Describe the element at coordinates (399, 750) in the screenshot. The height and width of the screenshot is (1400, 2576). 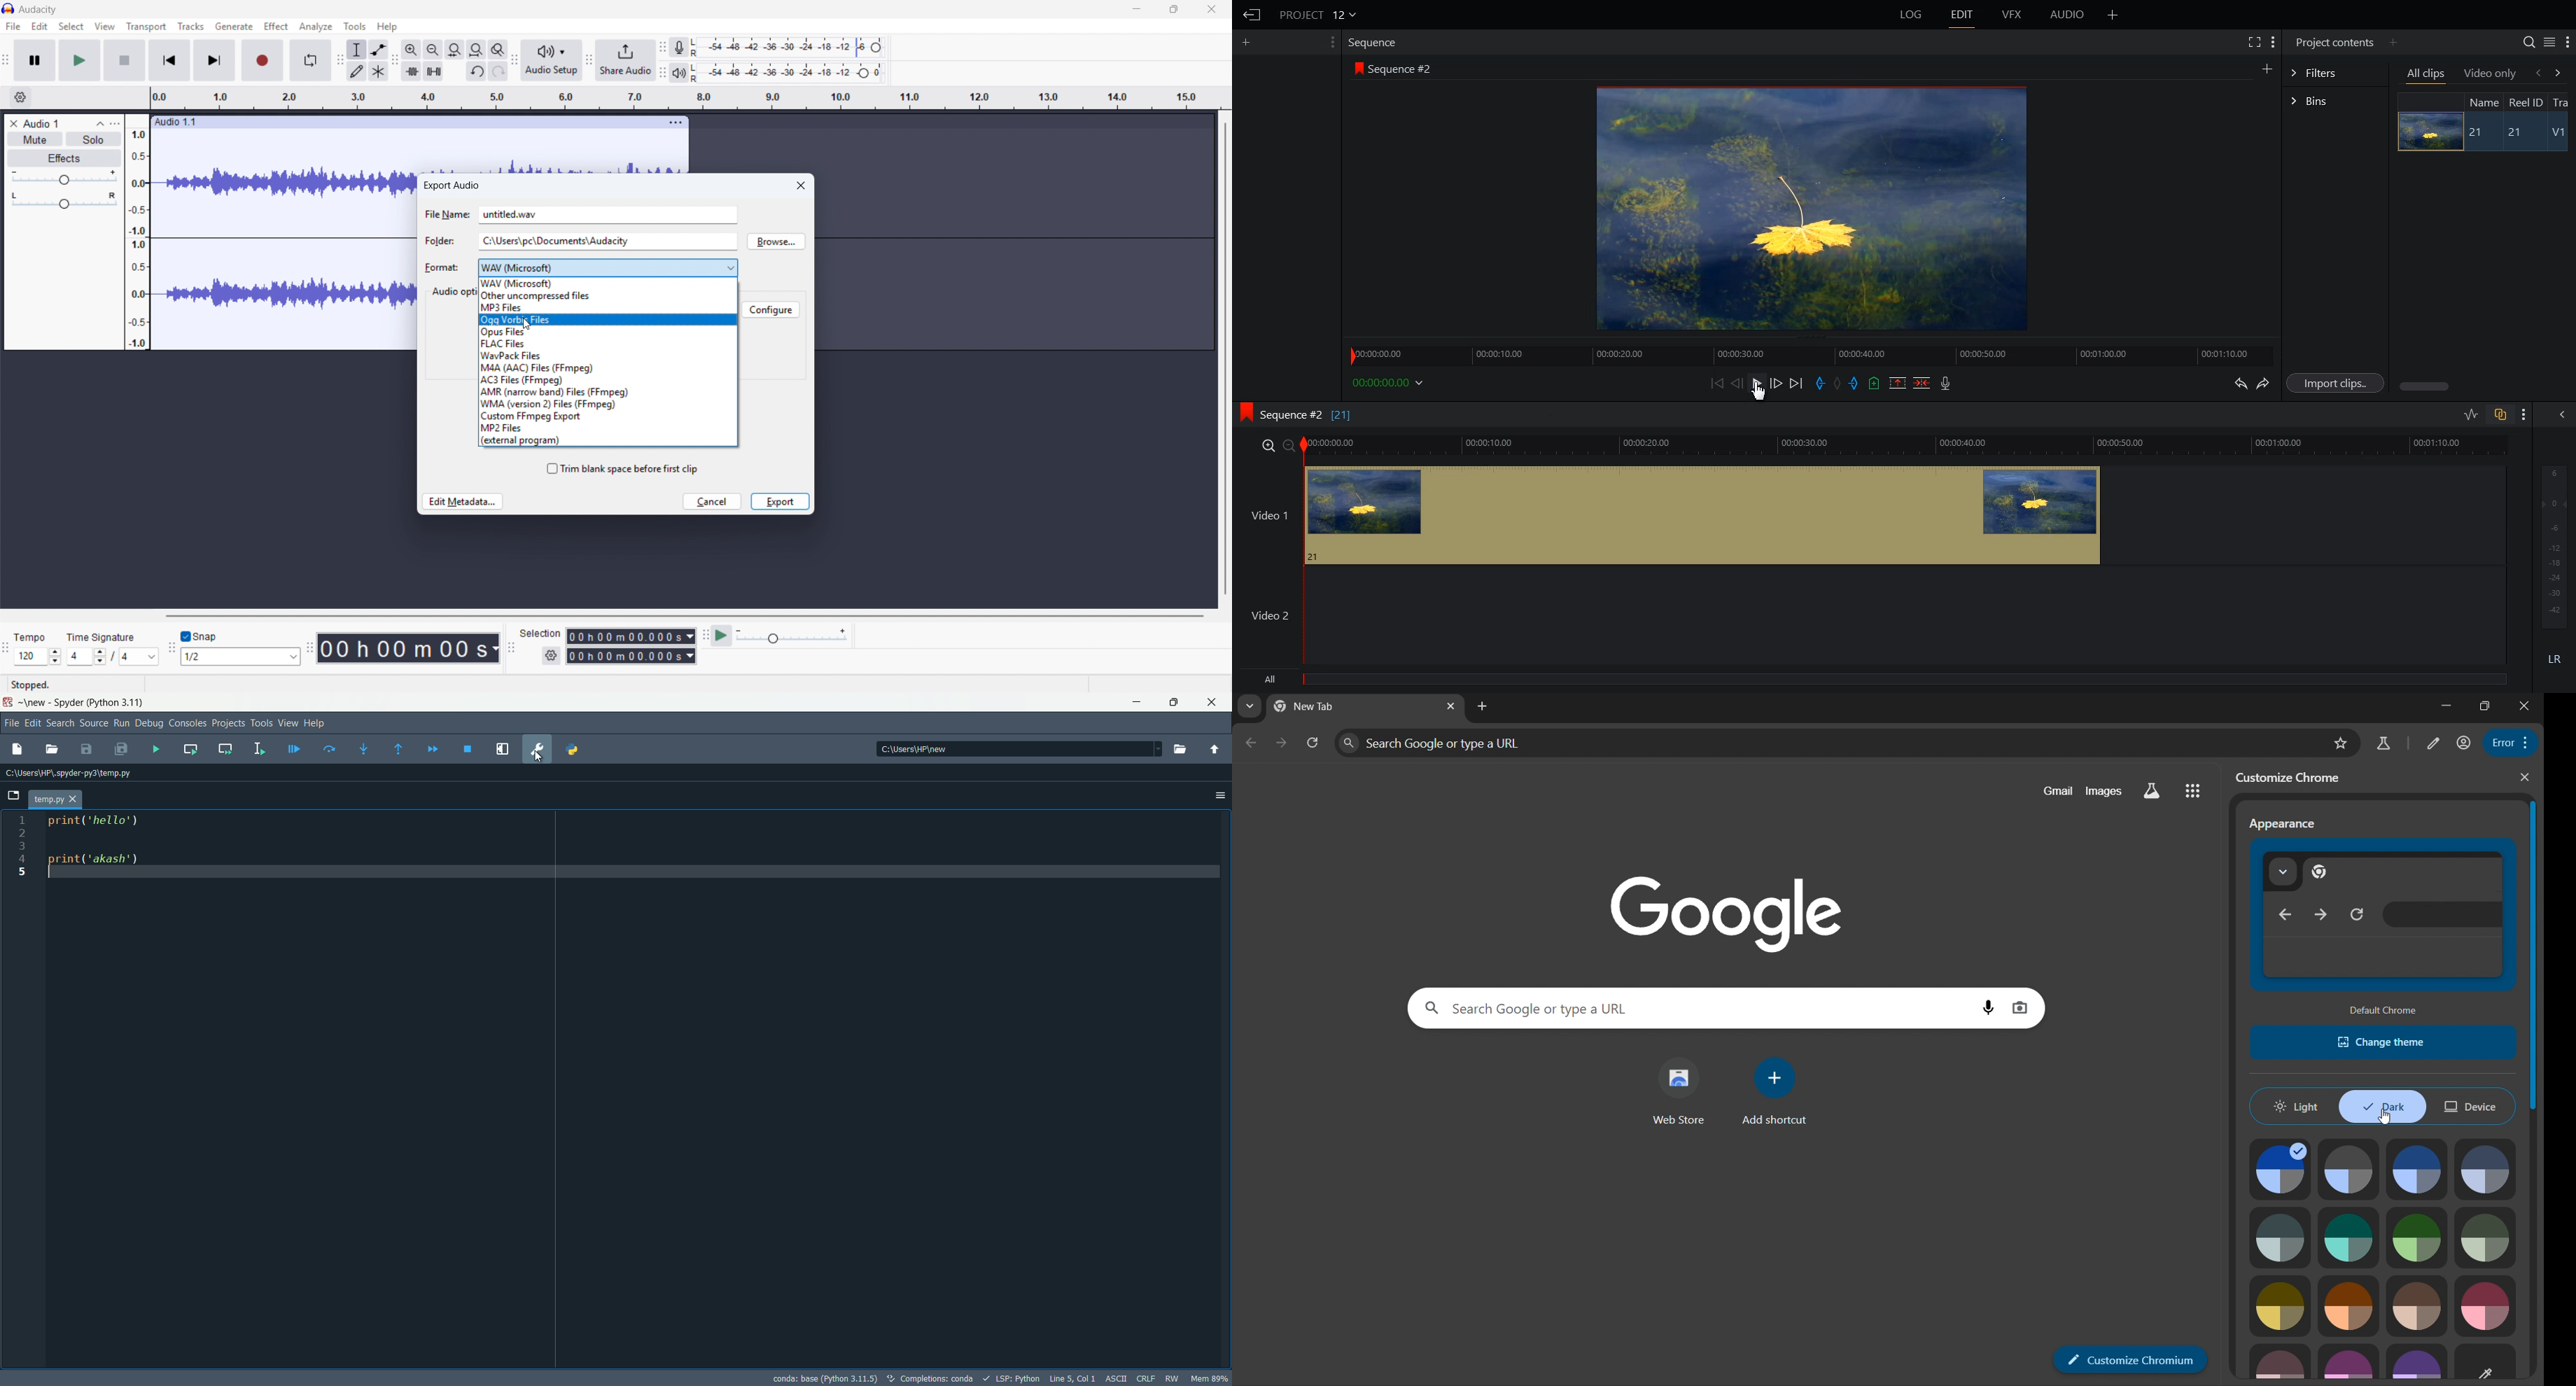
I see `run until next function` at that location.